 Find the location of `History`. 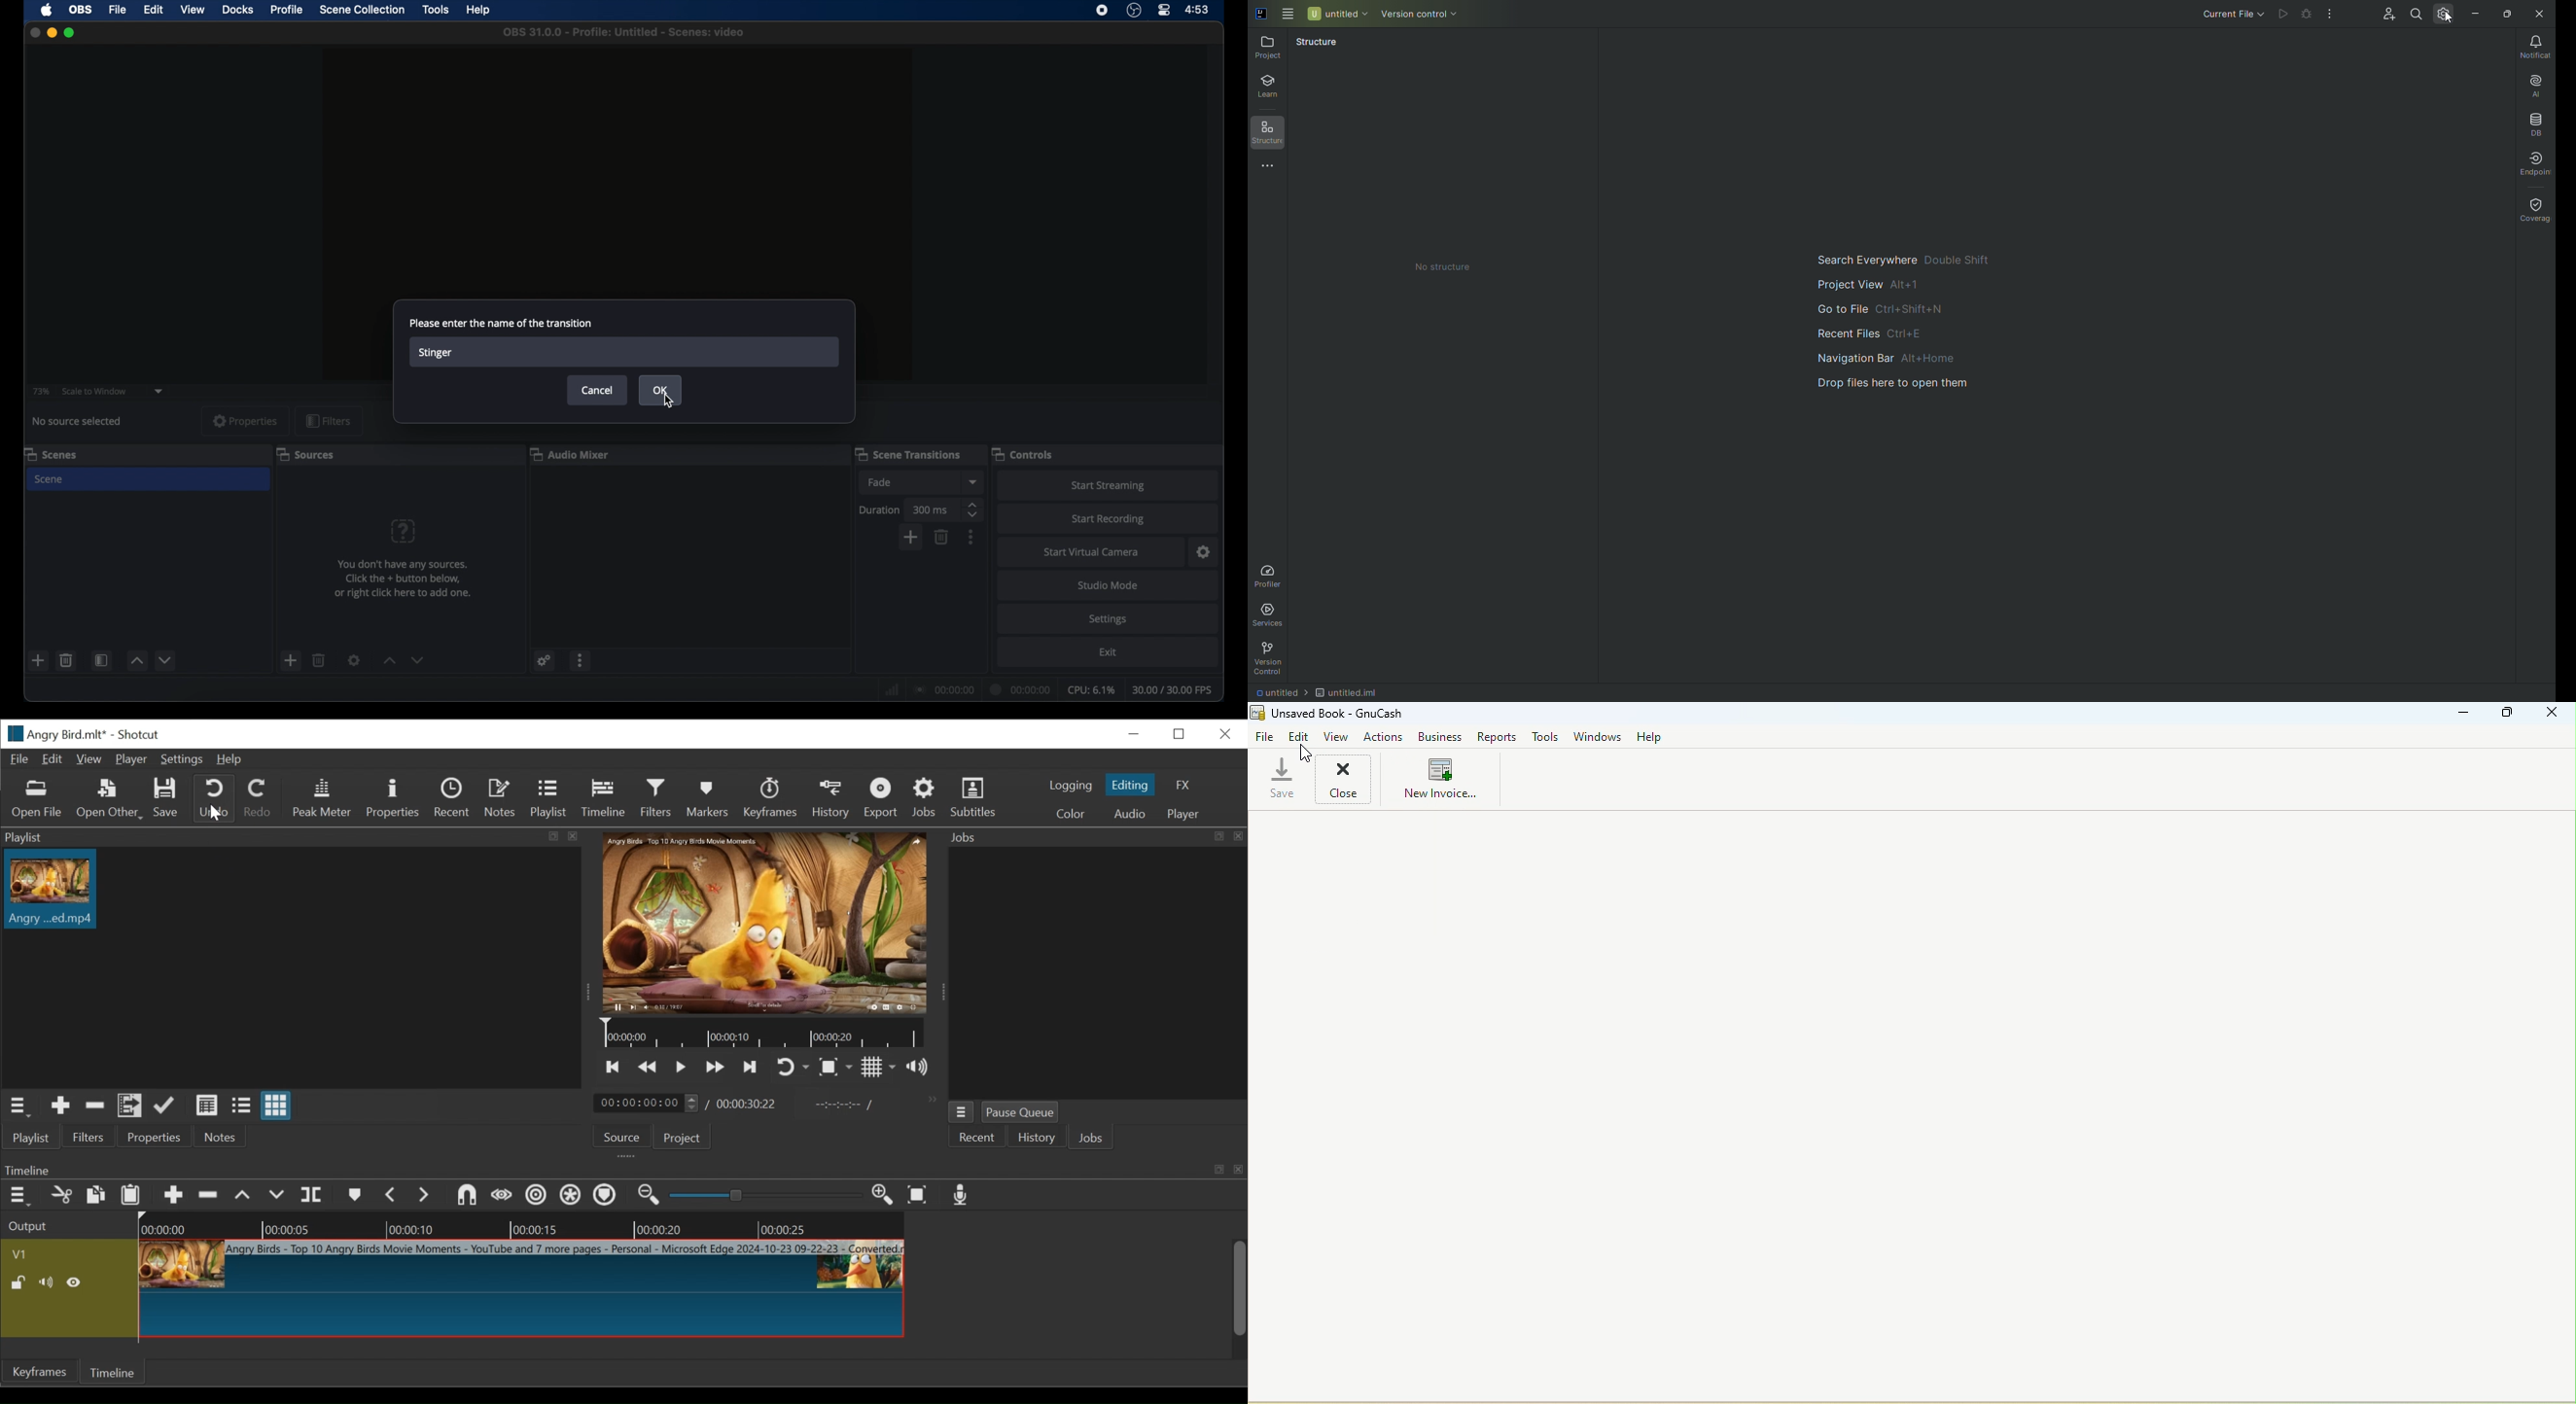

History is located at coordinates (831, 799).